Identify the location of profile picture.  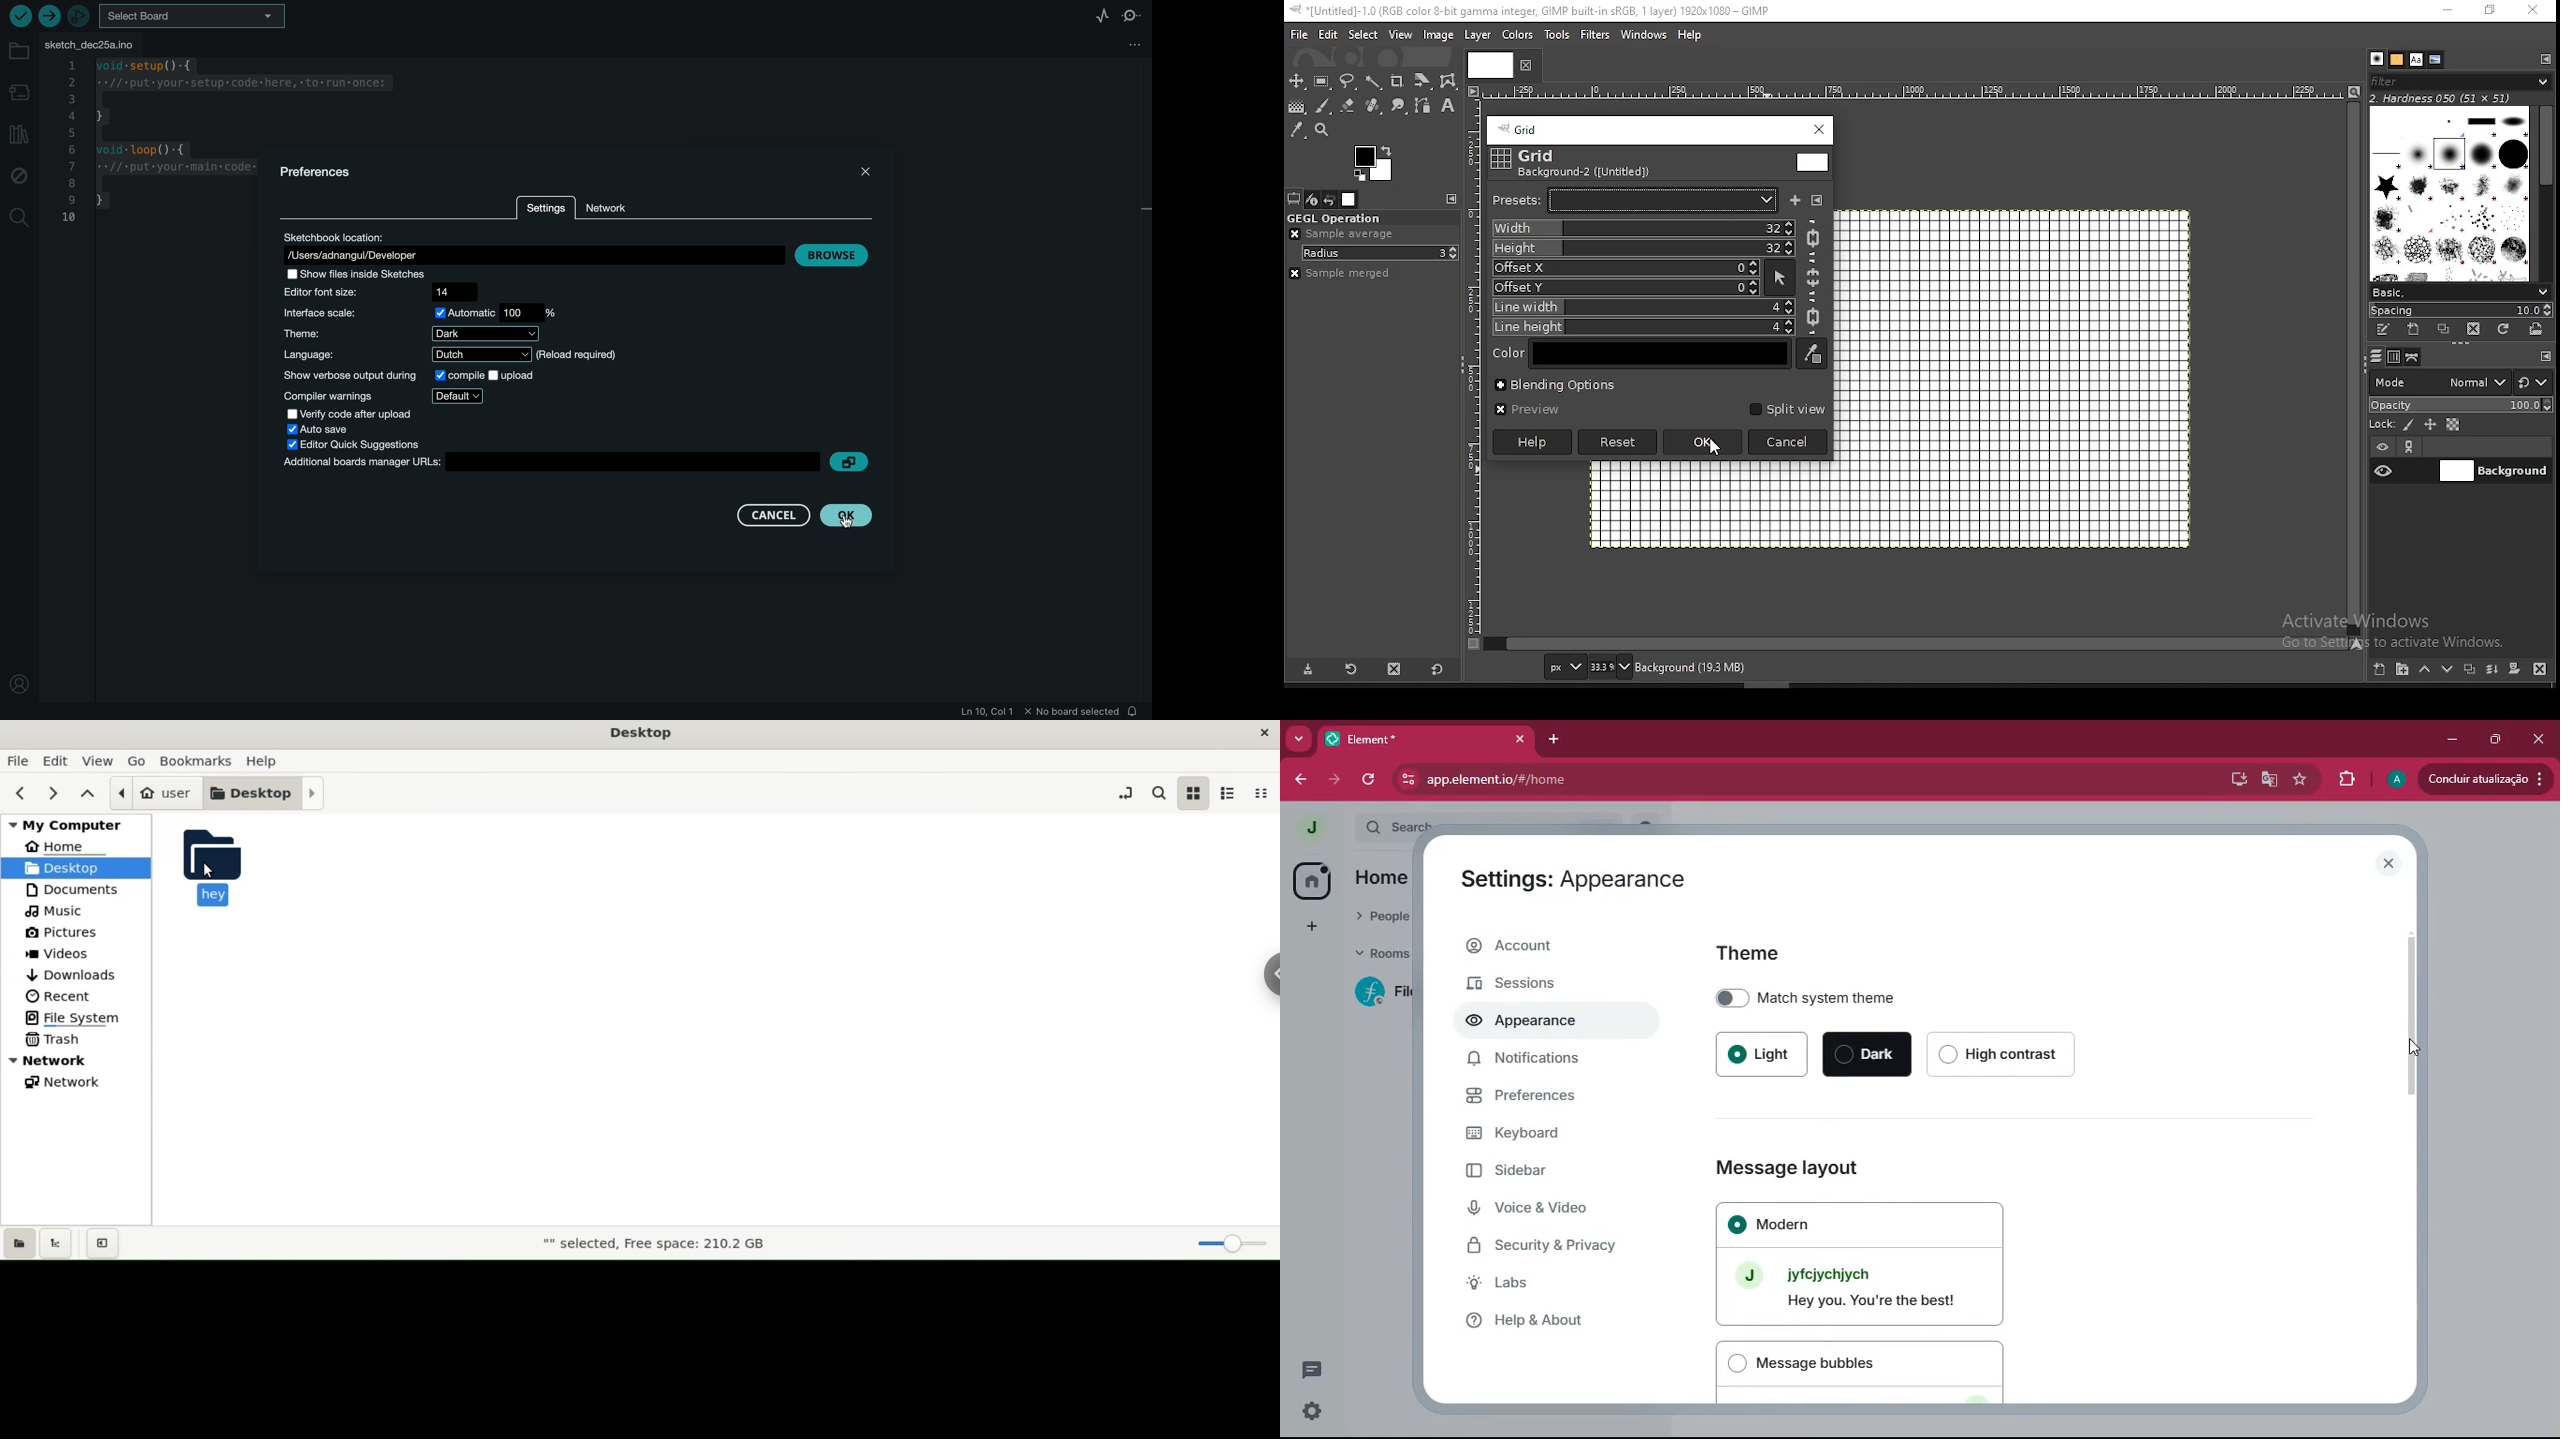
(1309, 827).